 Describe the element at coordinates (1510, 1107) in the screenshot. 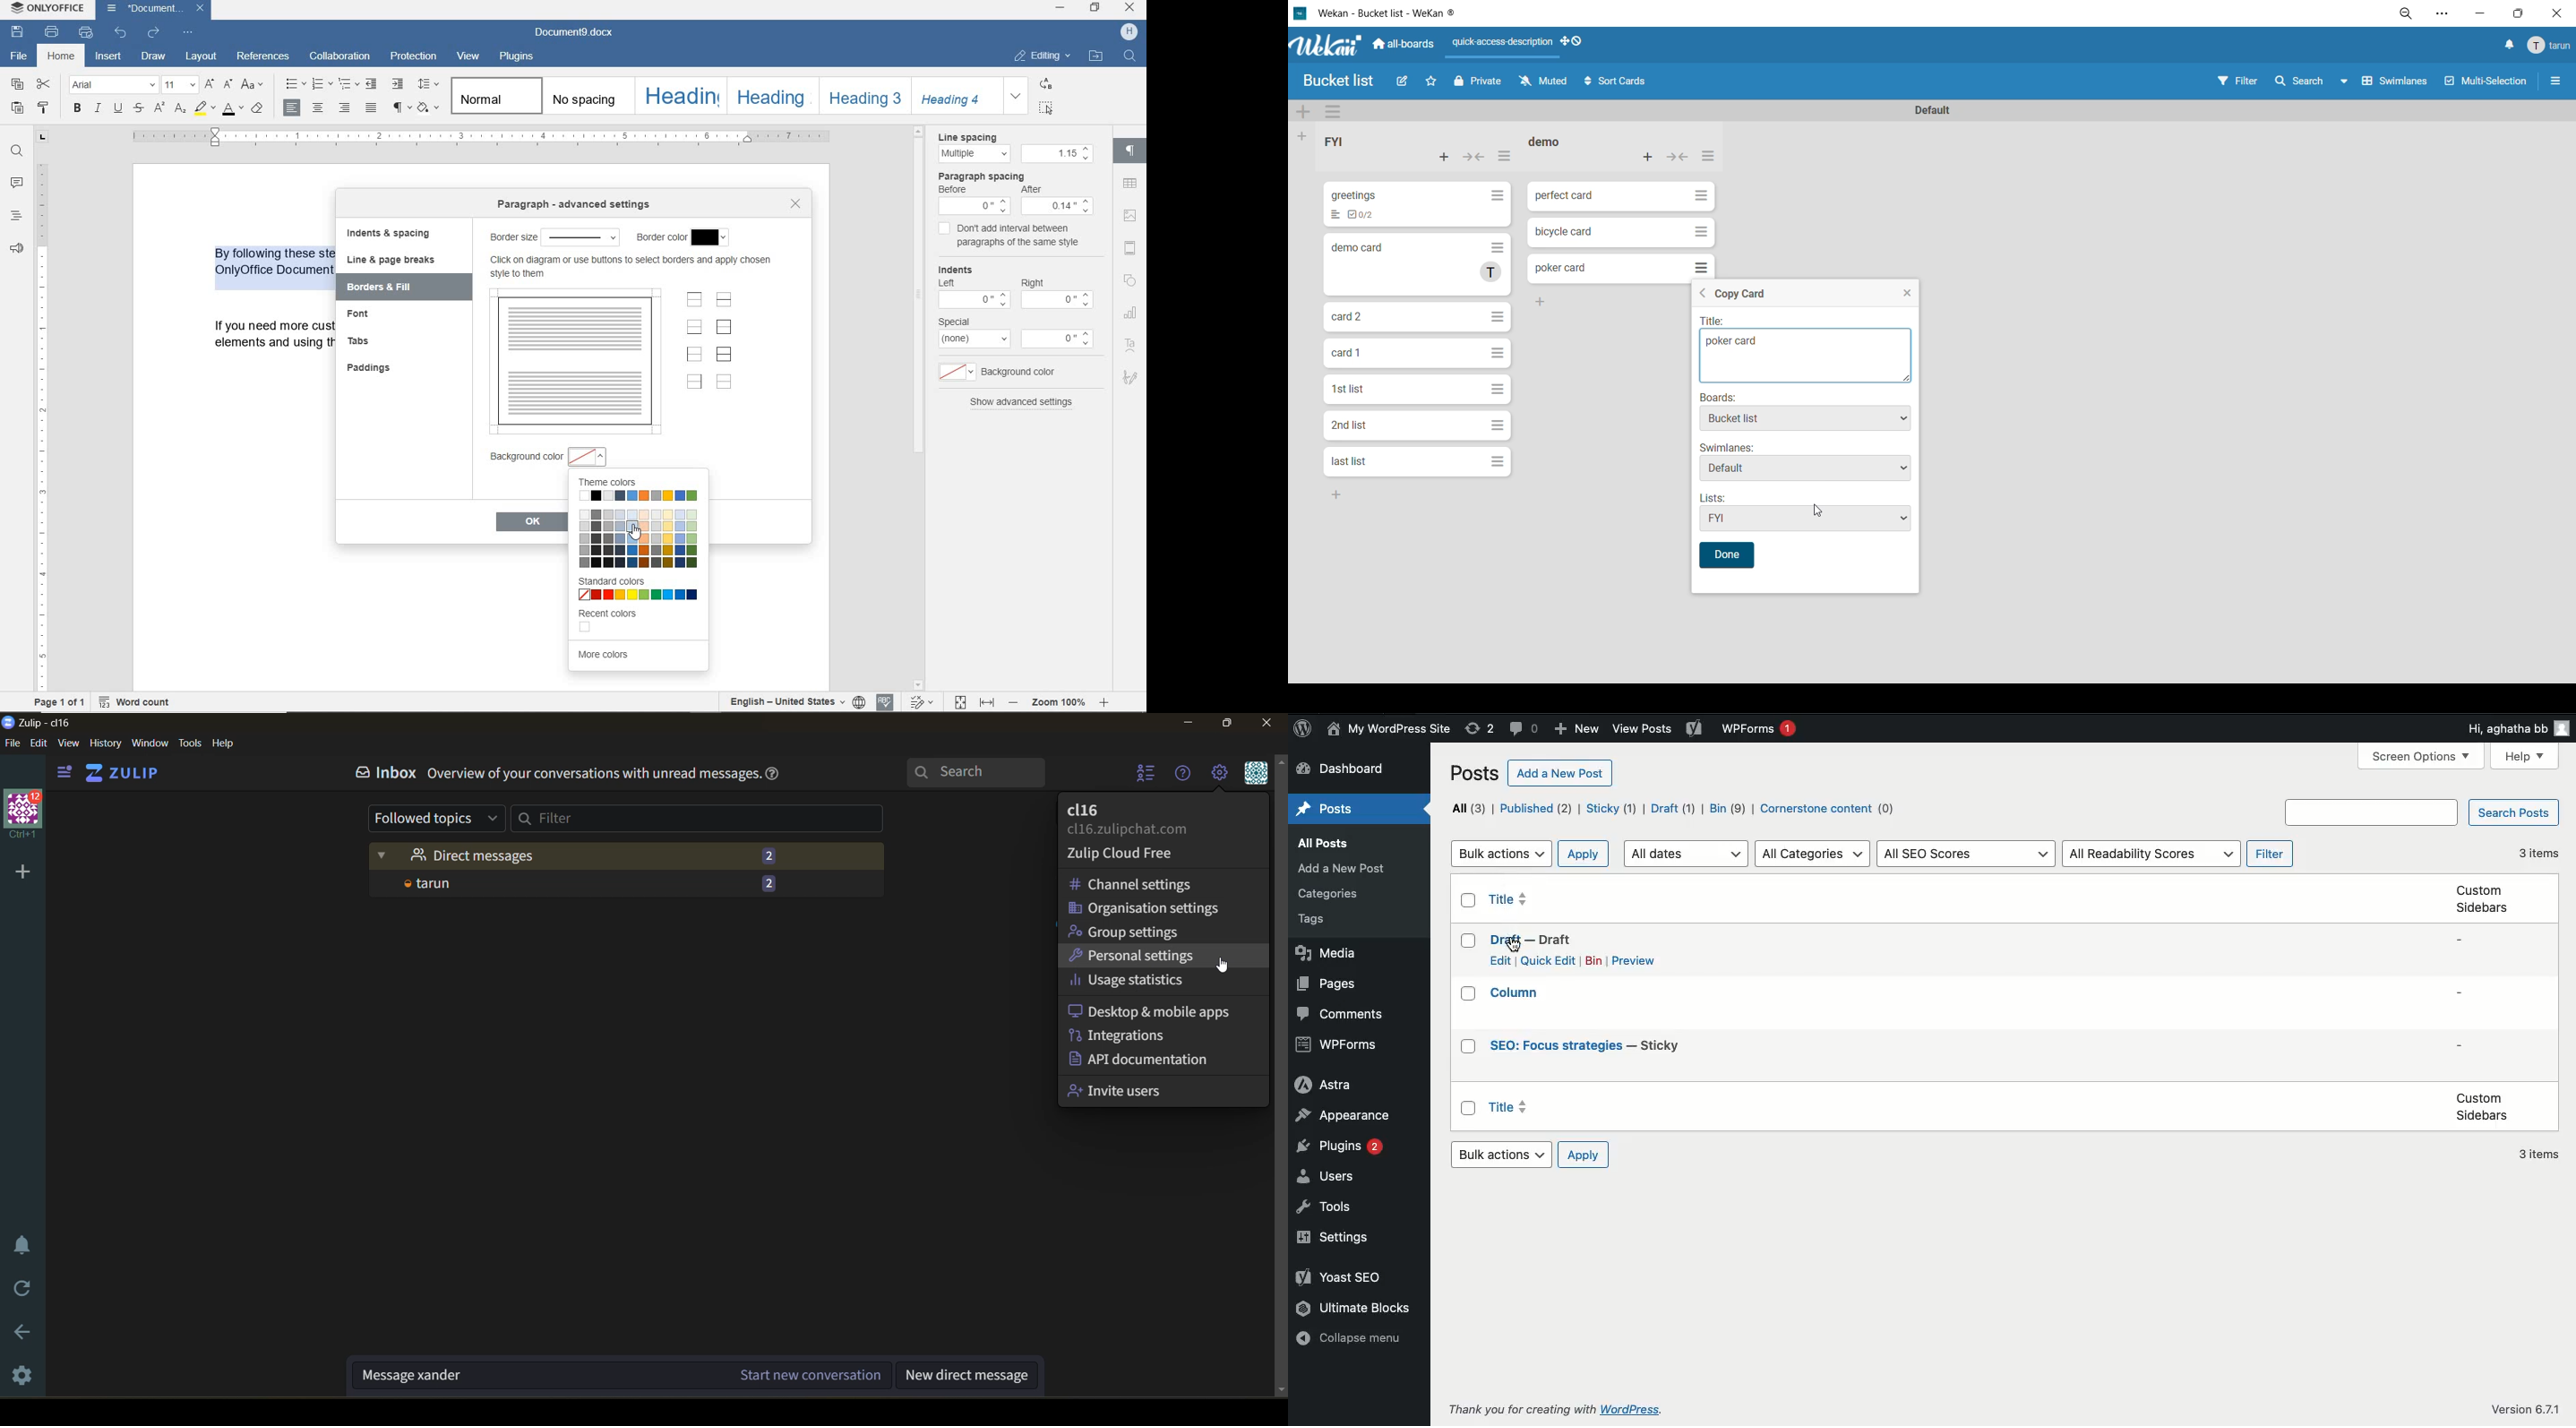

I see `Title` at that location.